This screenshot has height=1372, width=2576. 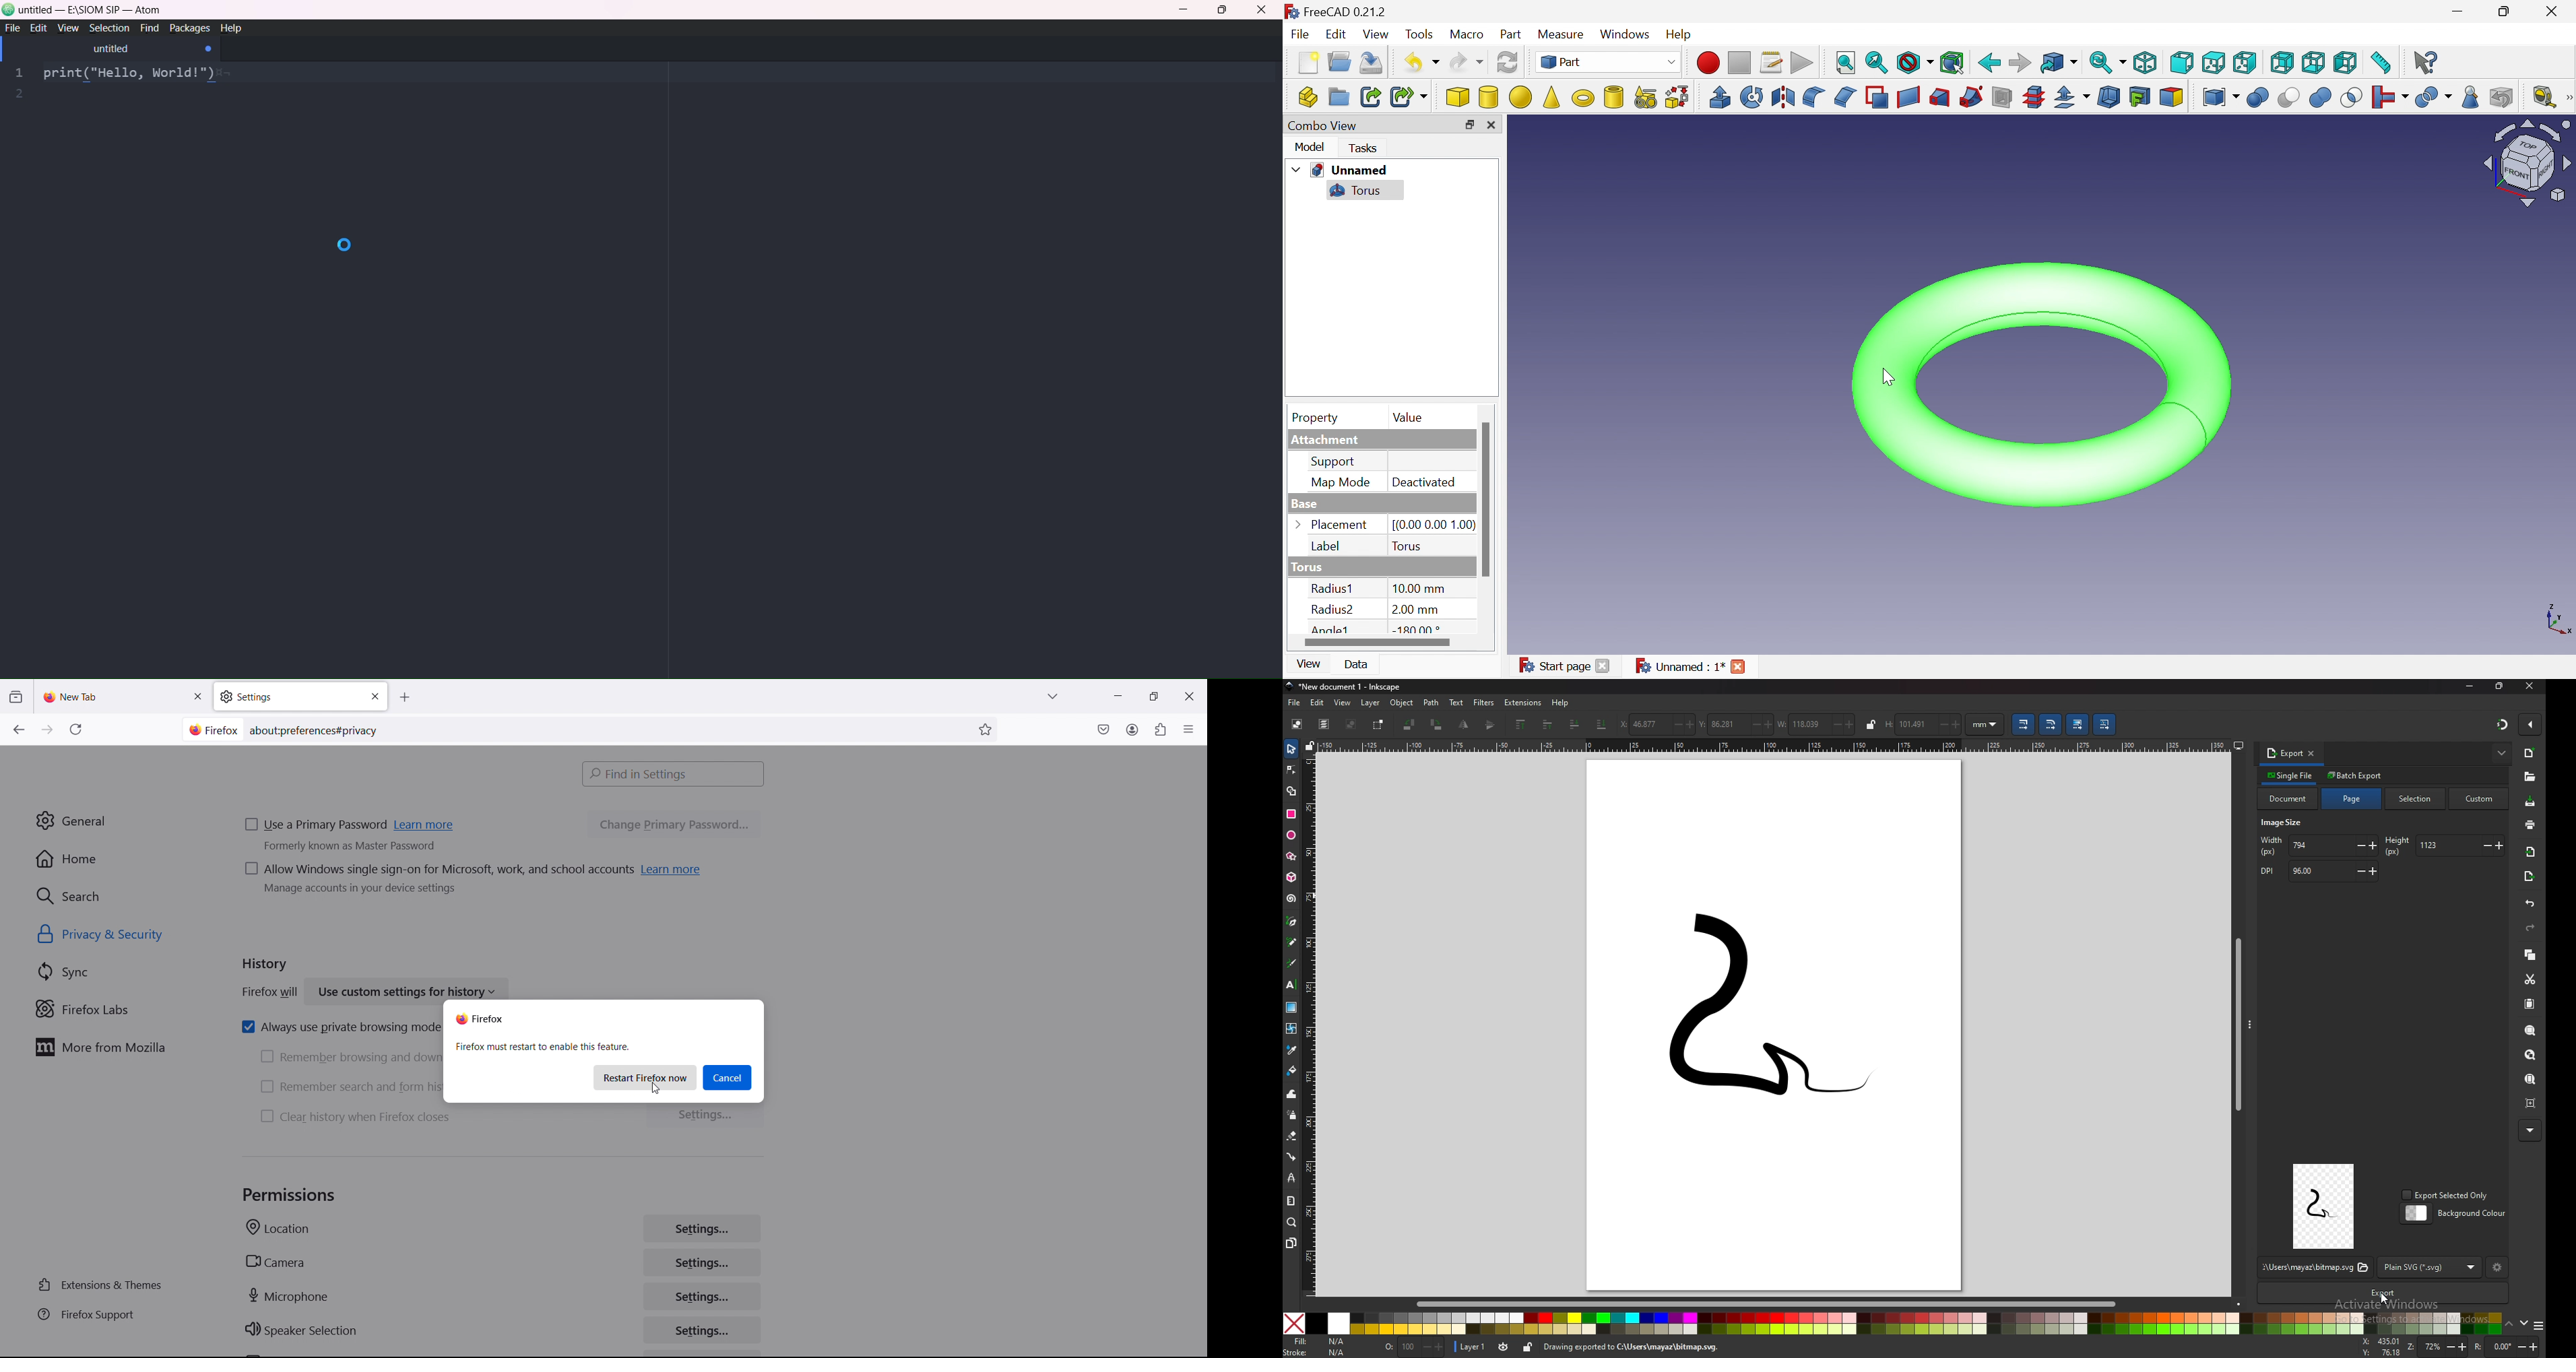 I want to click on Restore down, so click(x=2505, y=12).